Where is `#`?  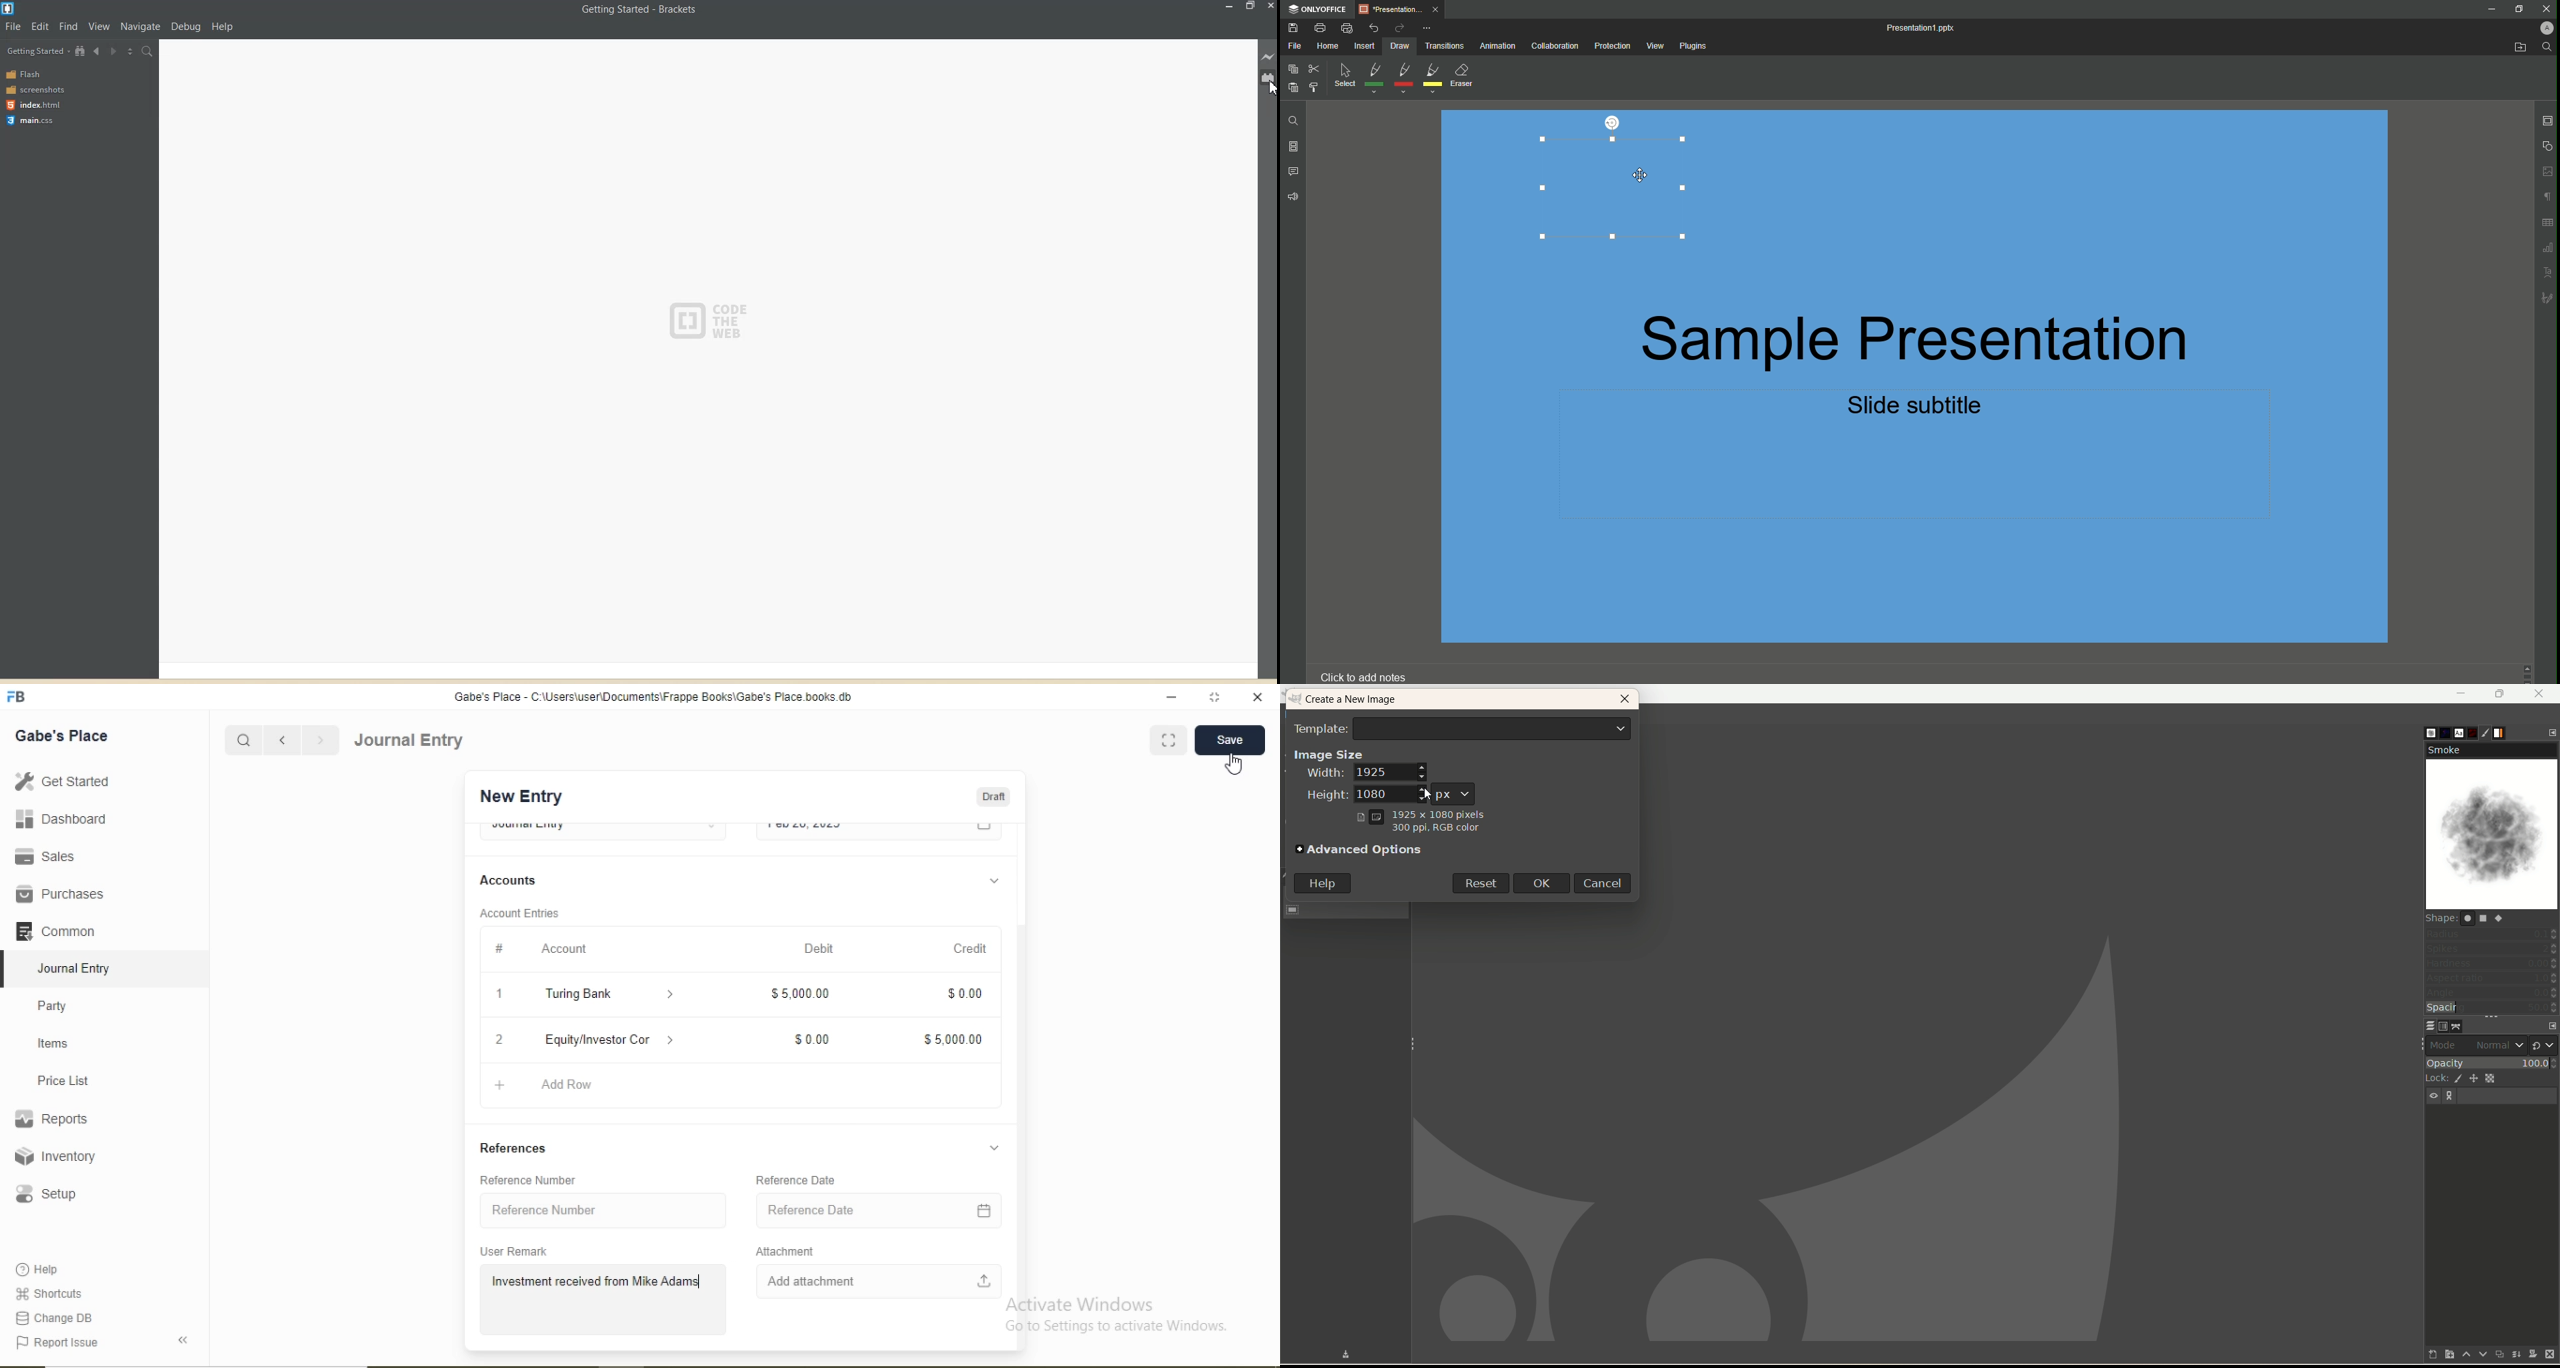 # is located at coordinates (499, 950).